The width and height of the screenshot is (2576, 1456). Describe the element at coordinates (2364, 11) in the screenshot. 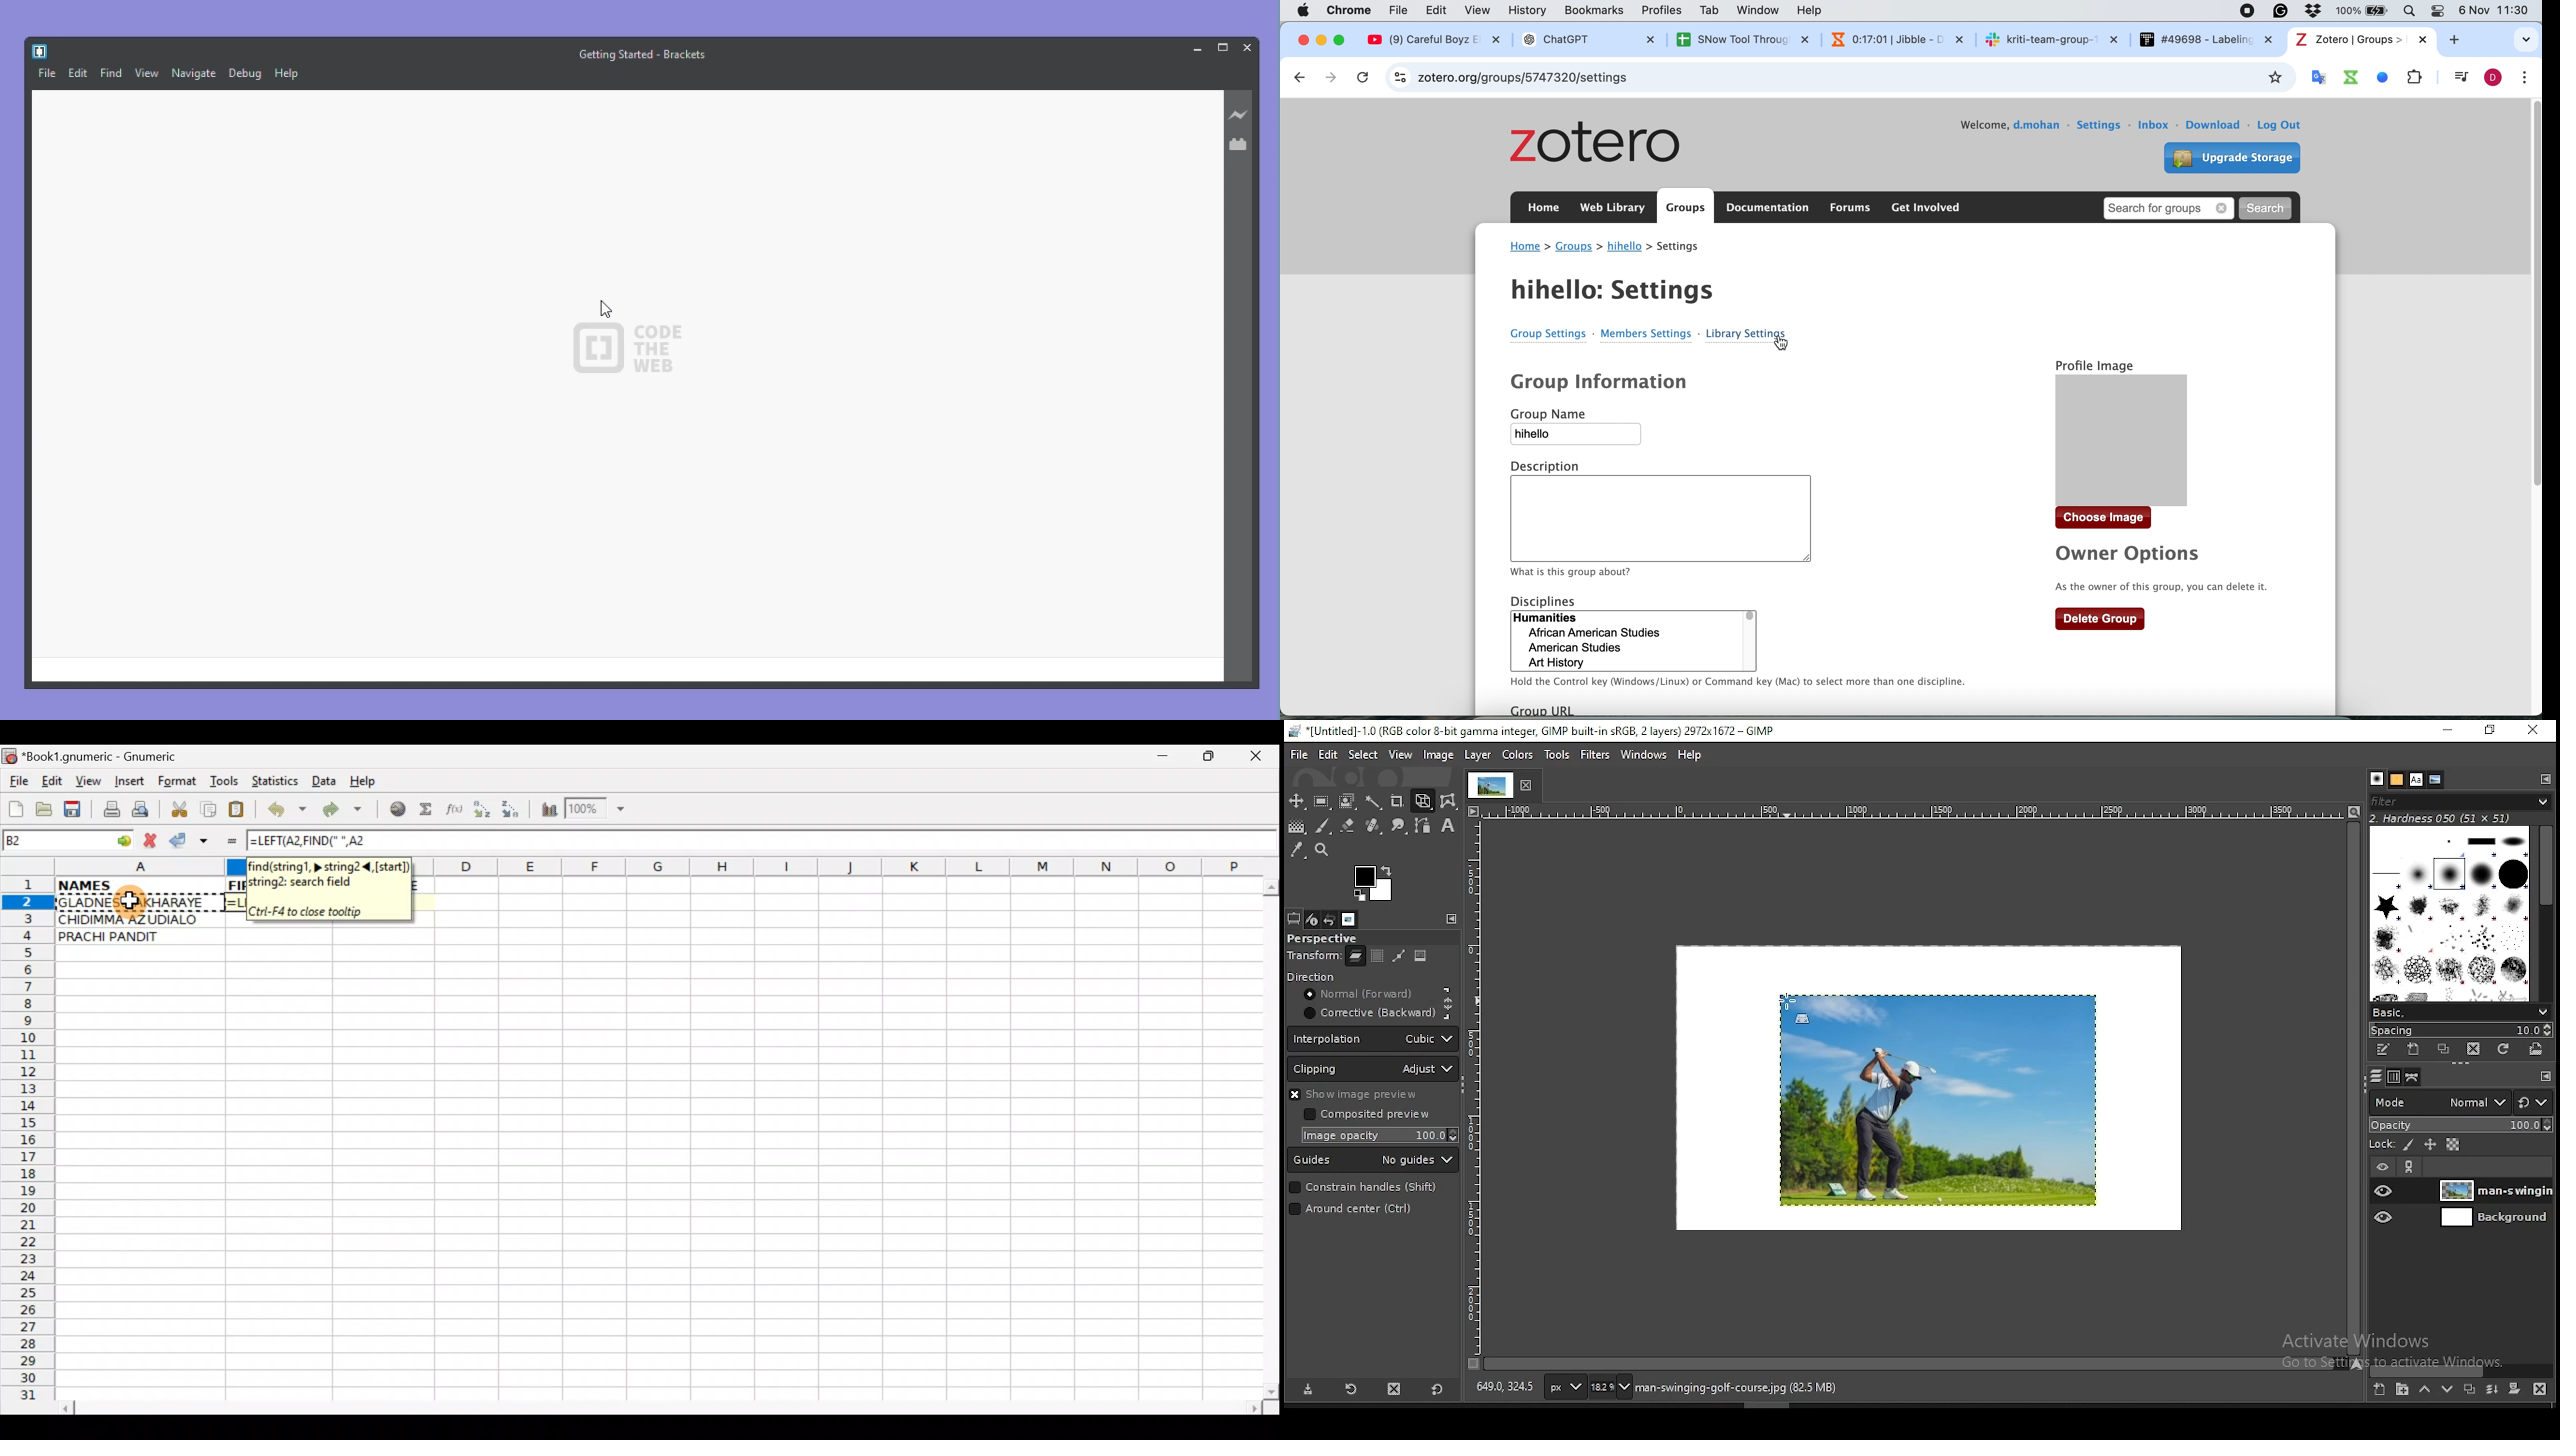

I see `Battery percentage` at that location.